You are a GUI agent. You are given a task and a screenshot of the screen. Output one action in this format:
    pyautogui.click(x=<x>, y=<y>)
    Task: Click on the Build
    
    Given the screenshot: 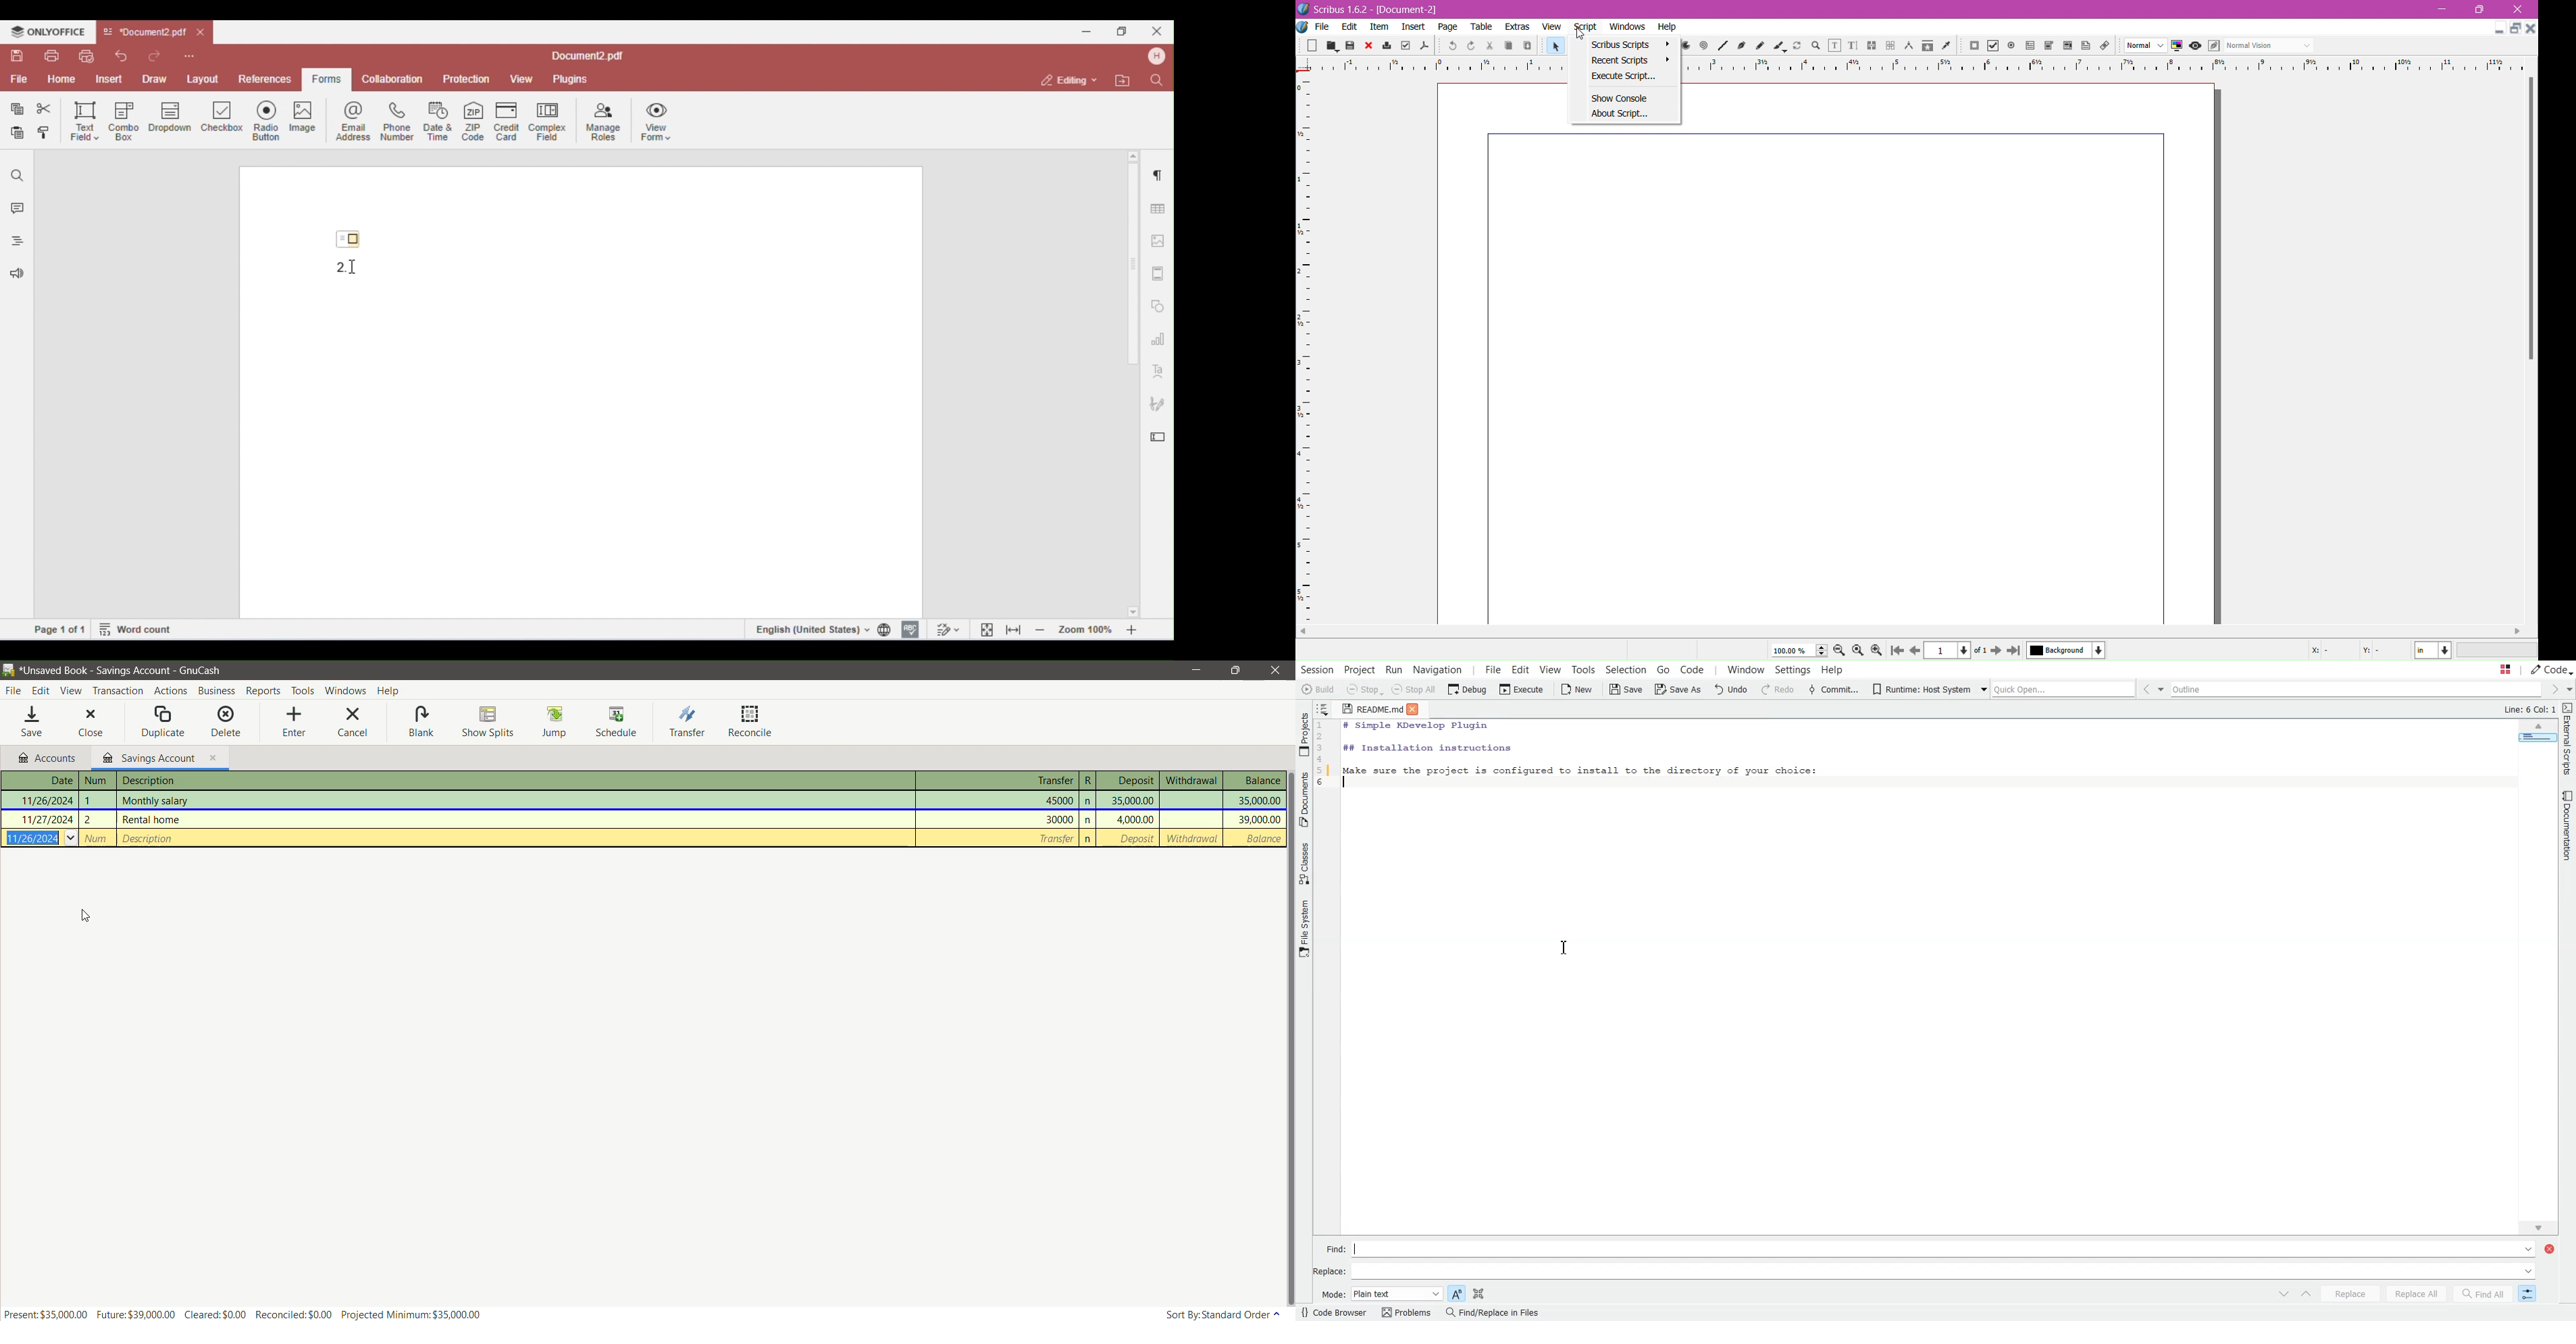 What is the action you would take?
    pyautogui.click(x=1318, y=689)
    